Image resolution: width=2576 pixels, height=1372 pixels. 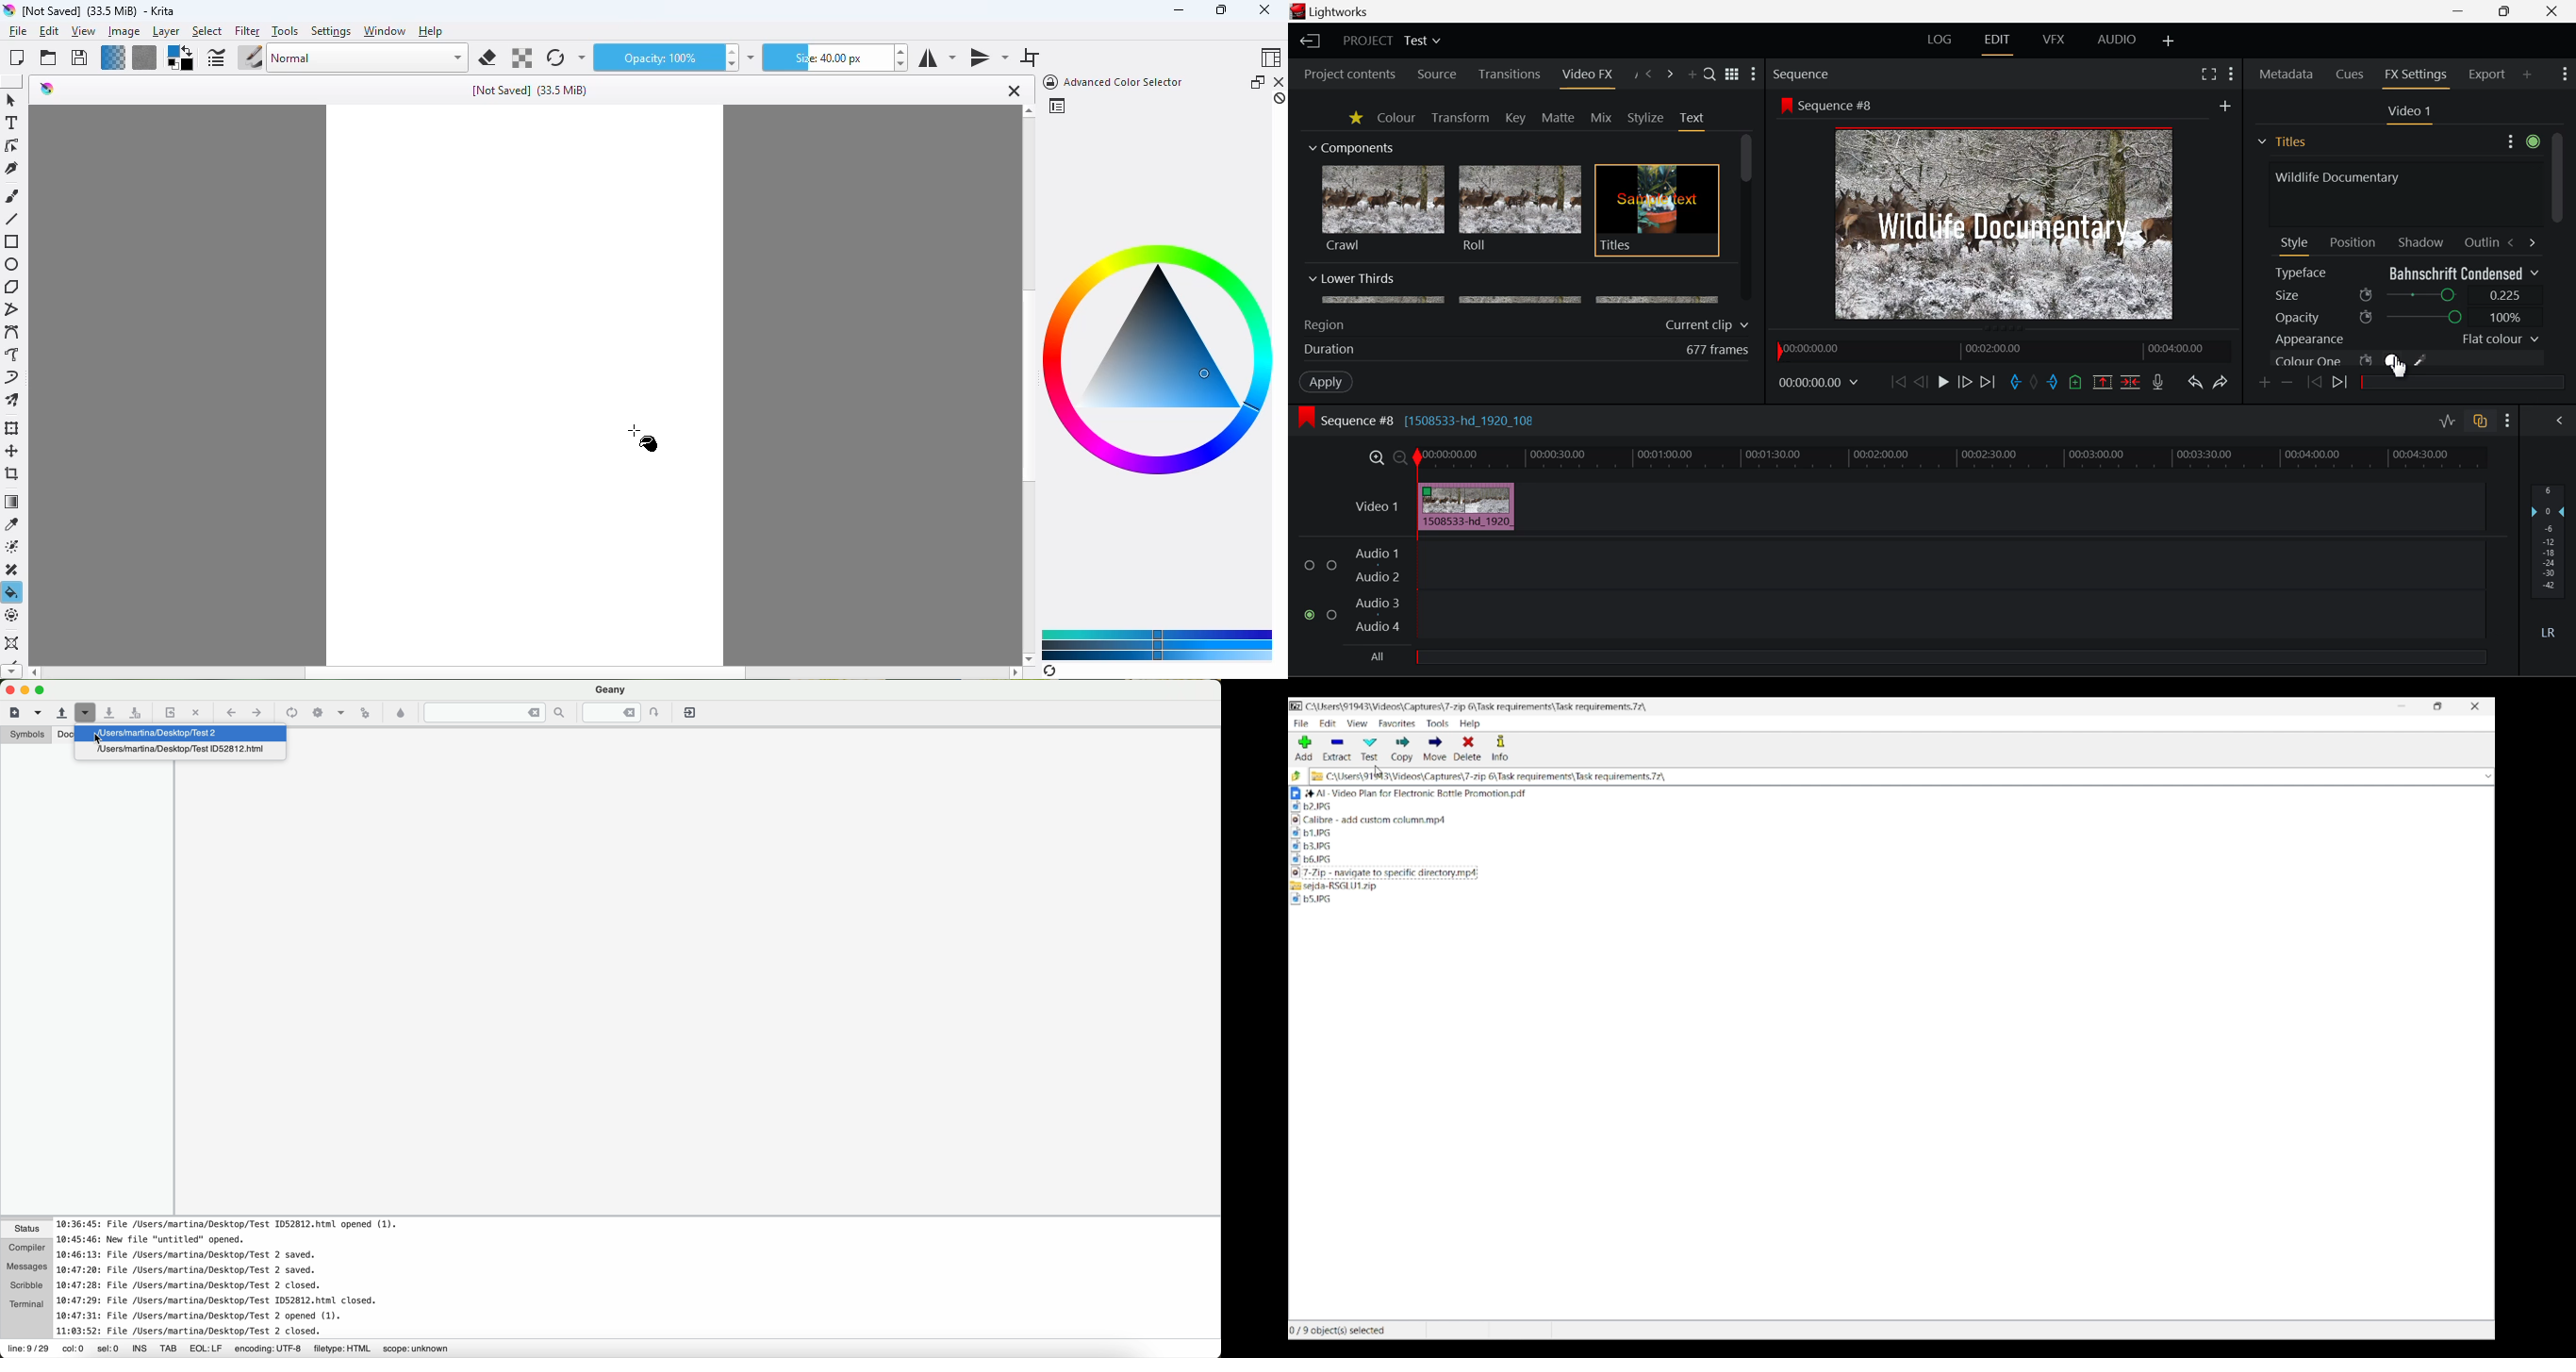 What do you see at coordinates (2407, 112) in the screenshot?
I see `Video 1` at bounding box center [2407, 112].